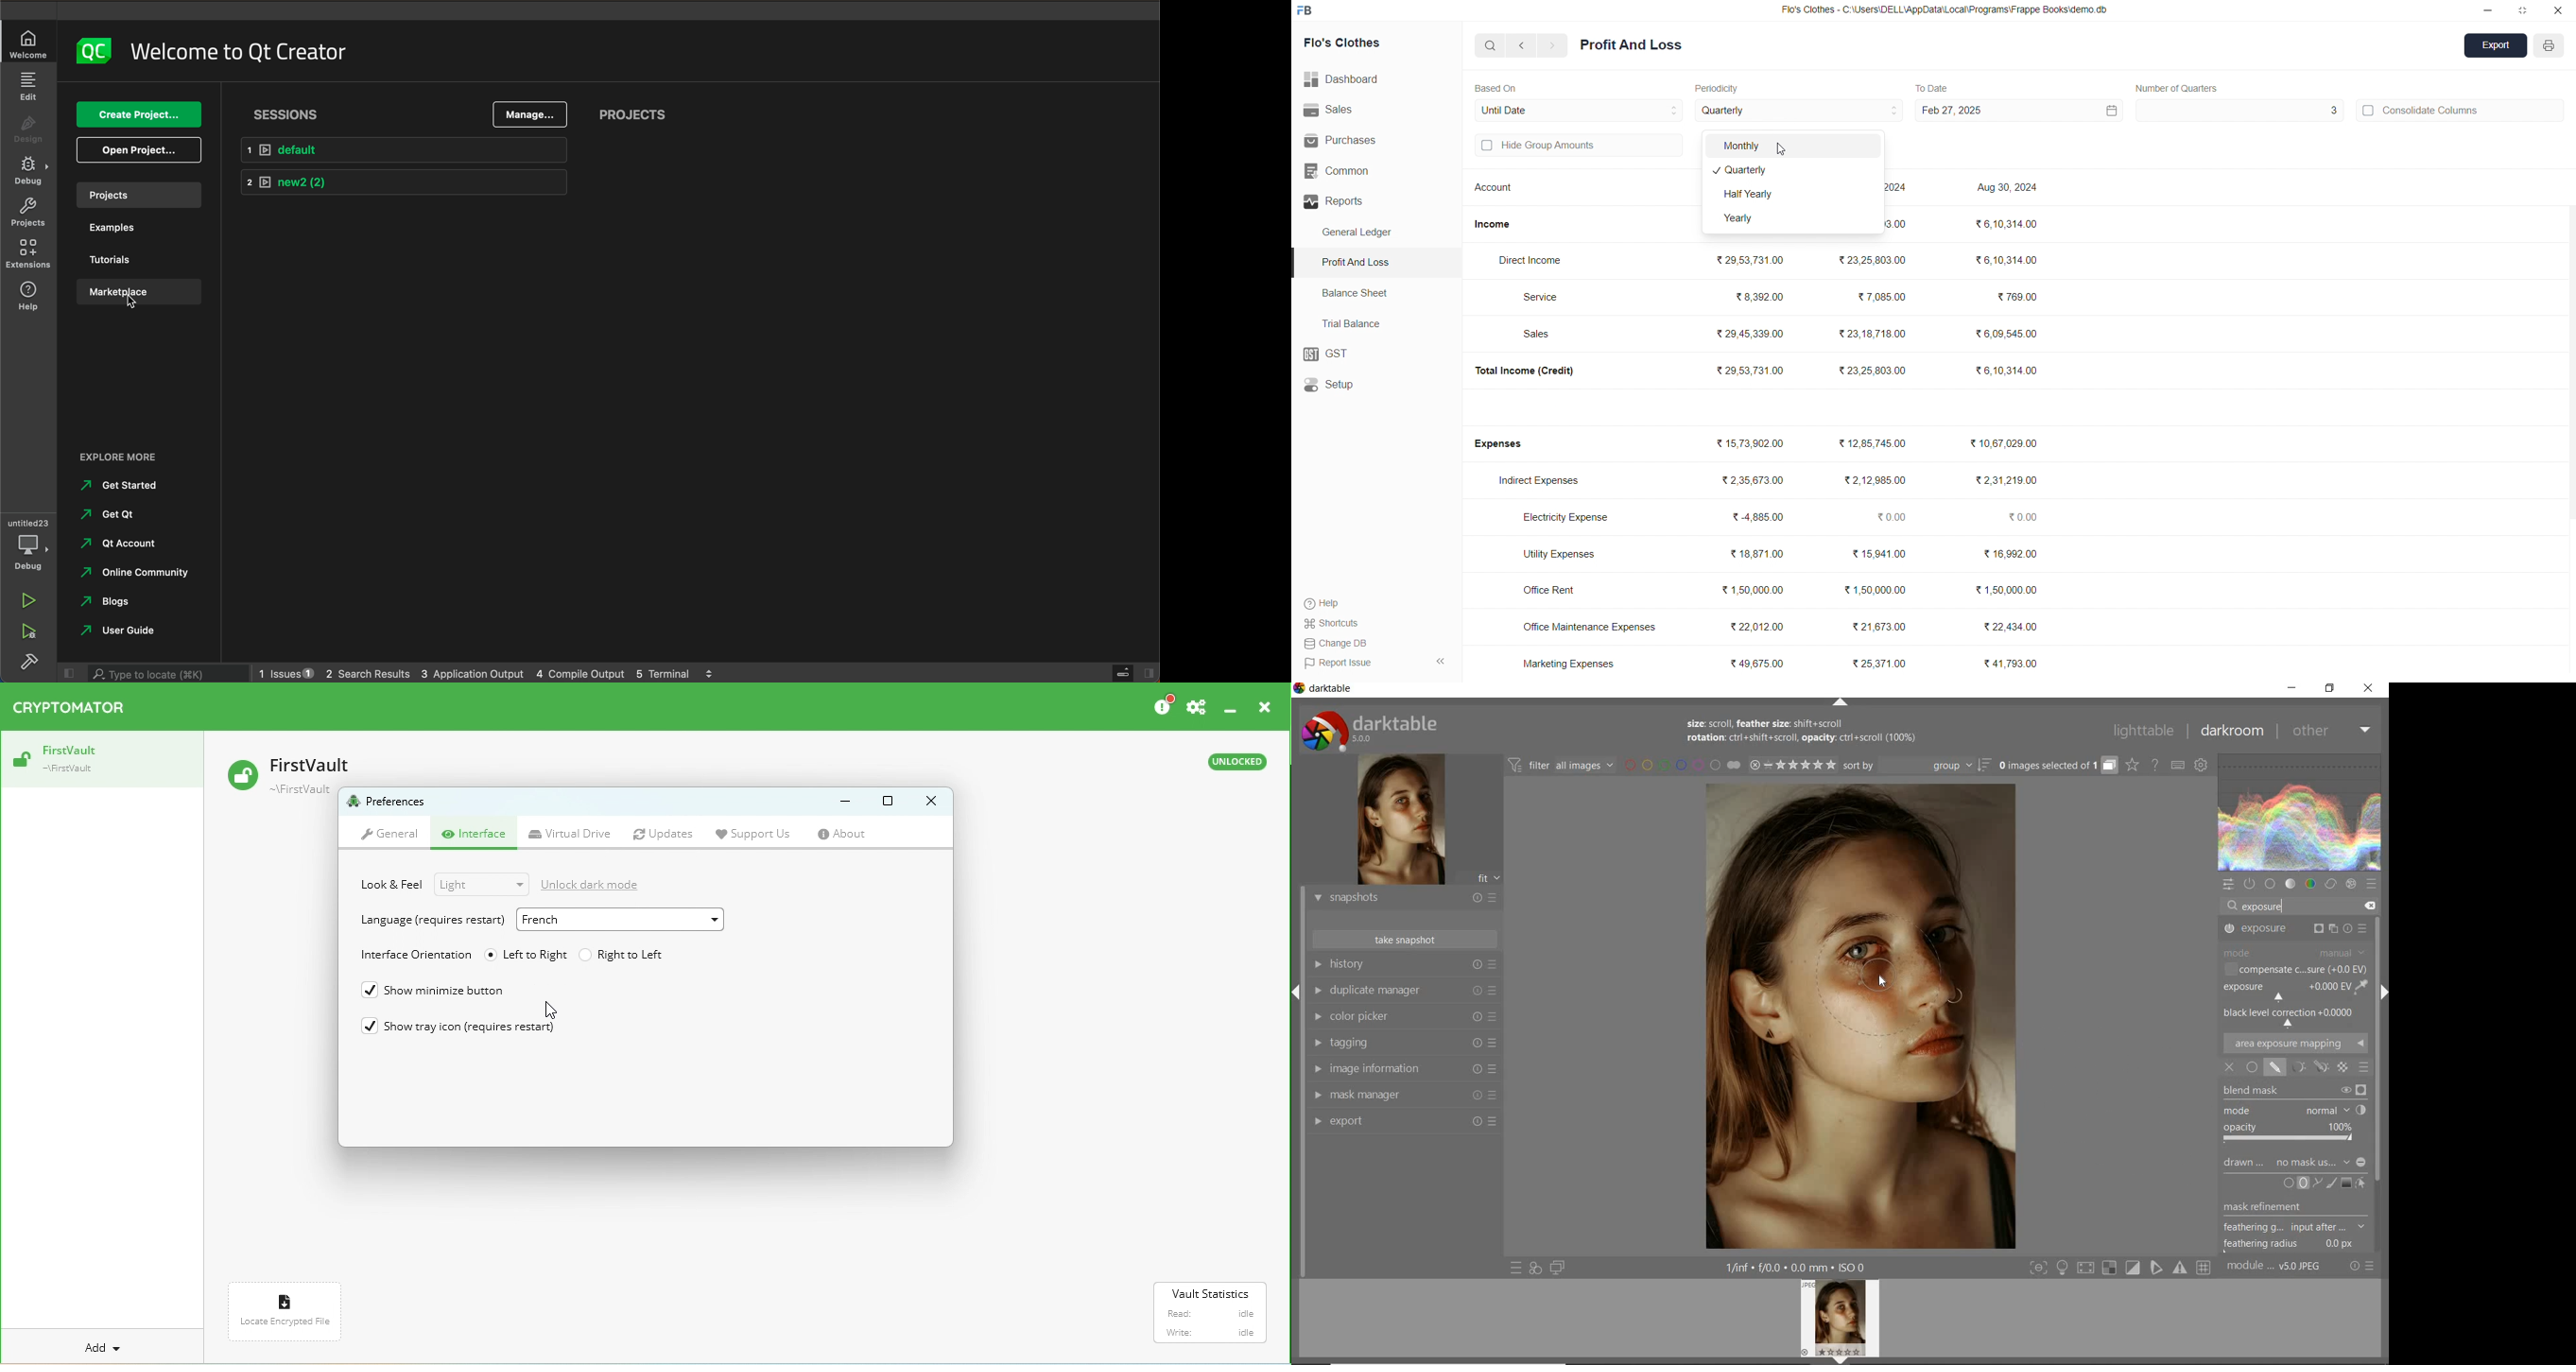  I want to click on ₹22,434.00, so click(2011, 625).